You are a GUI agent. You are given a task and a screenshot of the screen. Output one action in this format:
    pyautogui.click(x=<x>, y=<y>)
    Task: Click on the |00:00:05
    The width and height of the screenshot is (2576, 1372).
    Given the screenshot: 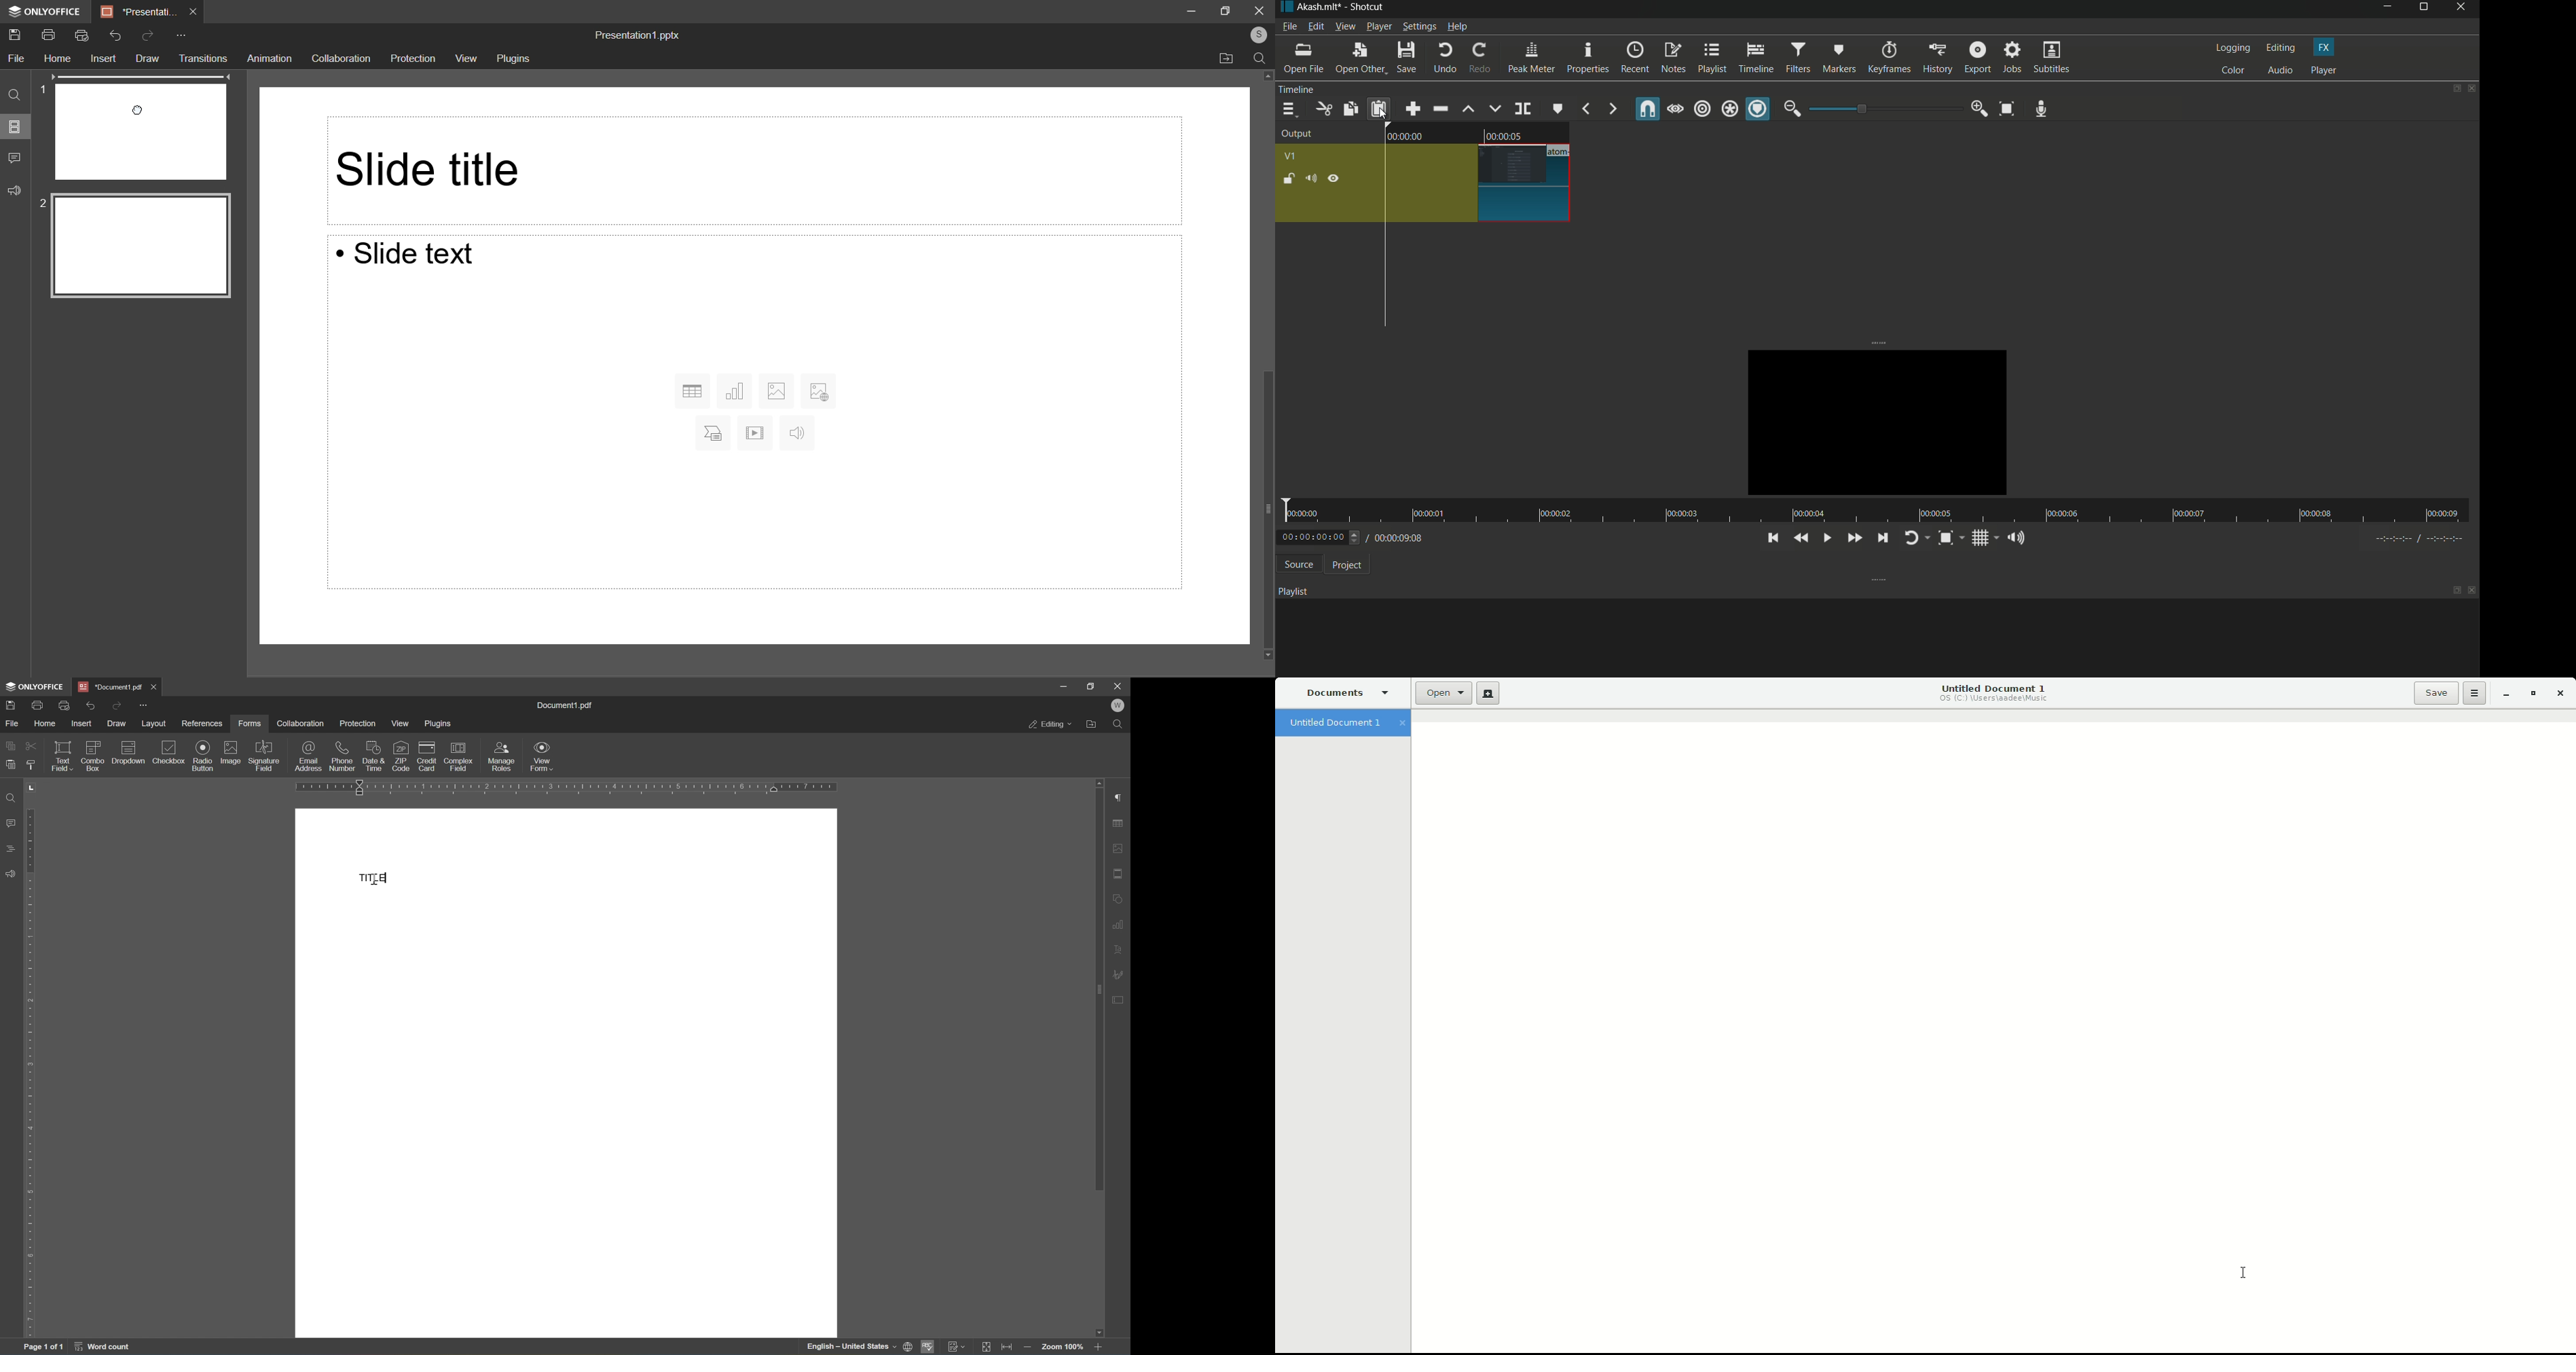 What is the action you would take?
    pyautogui.click(x=1504, y=133)
    